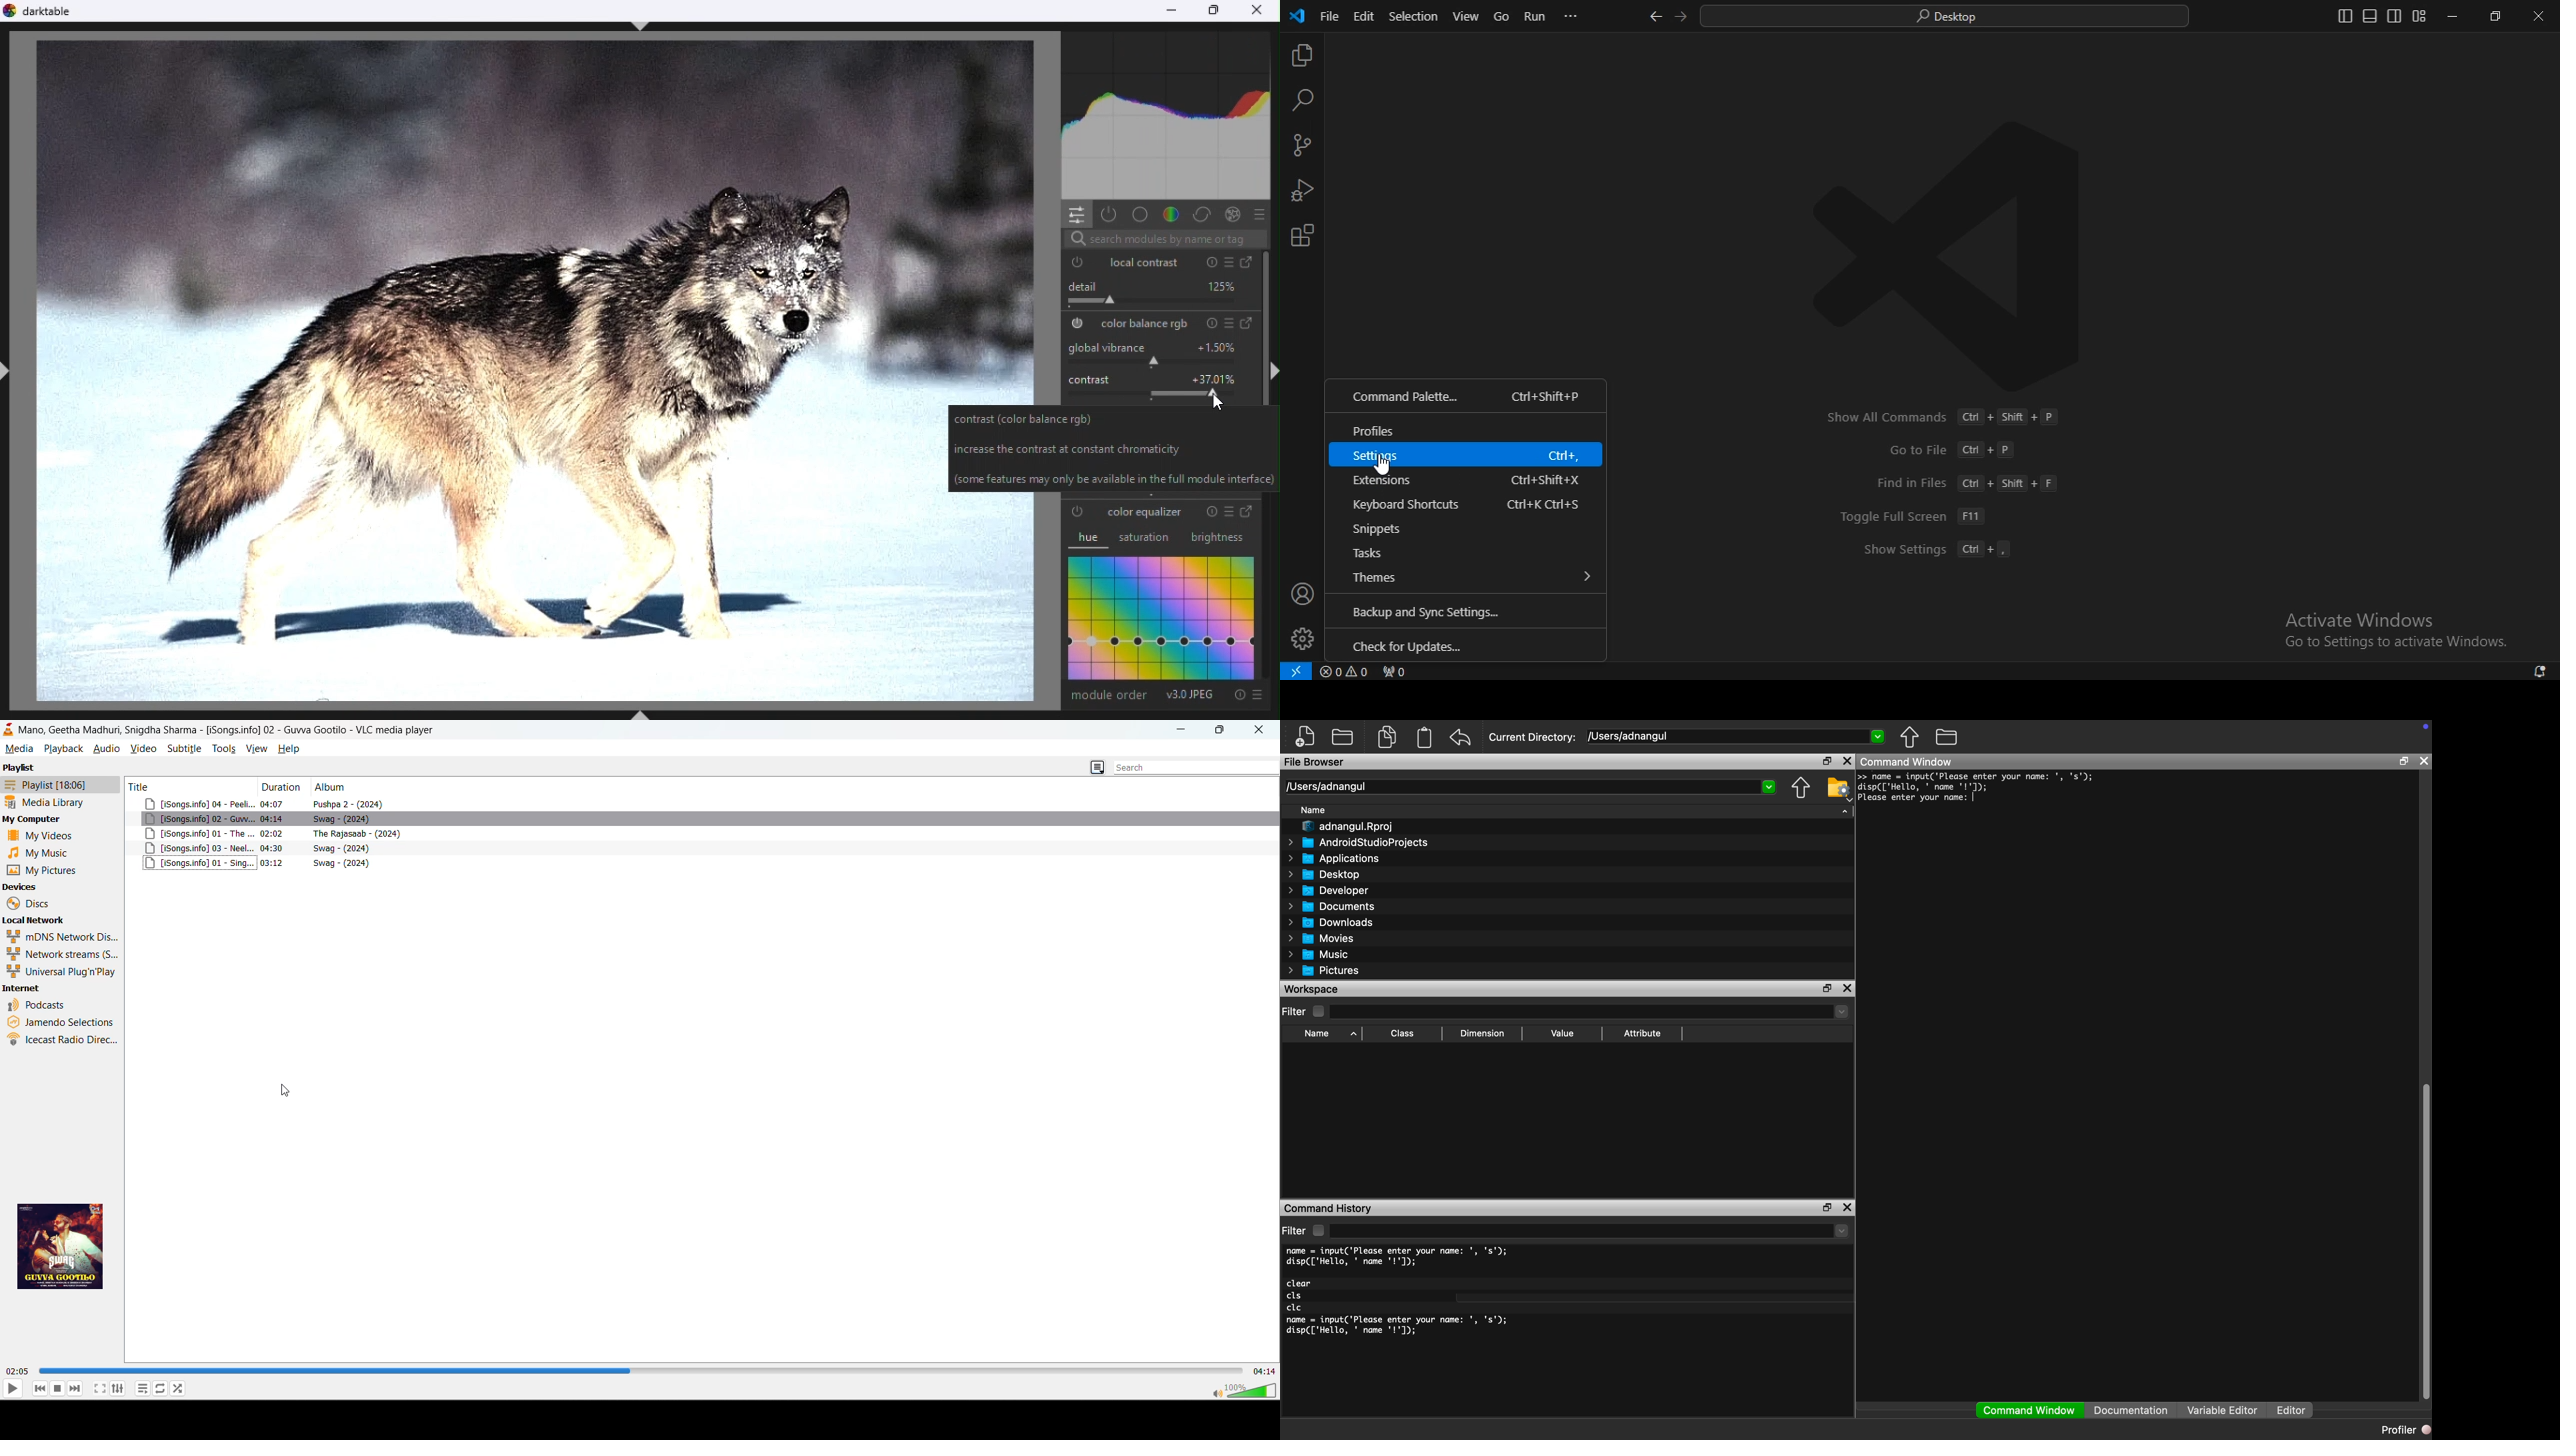  I want to click on Current Directory: , so click(1533, 738).